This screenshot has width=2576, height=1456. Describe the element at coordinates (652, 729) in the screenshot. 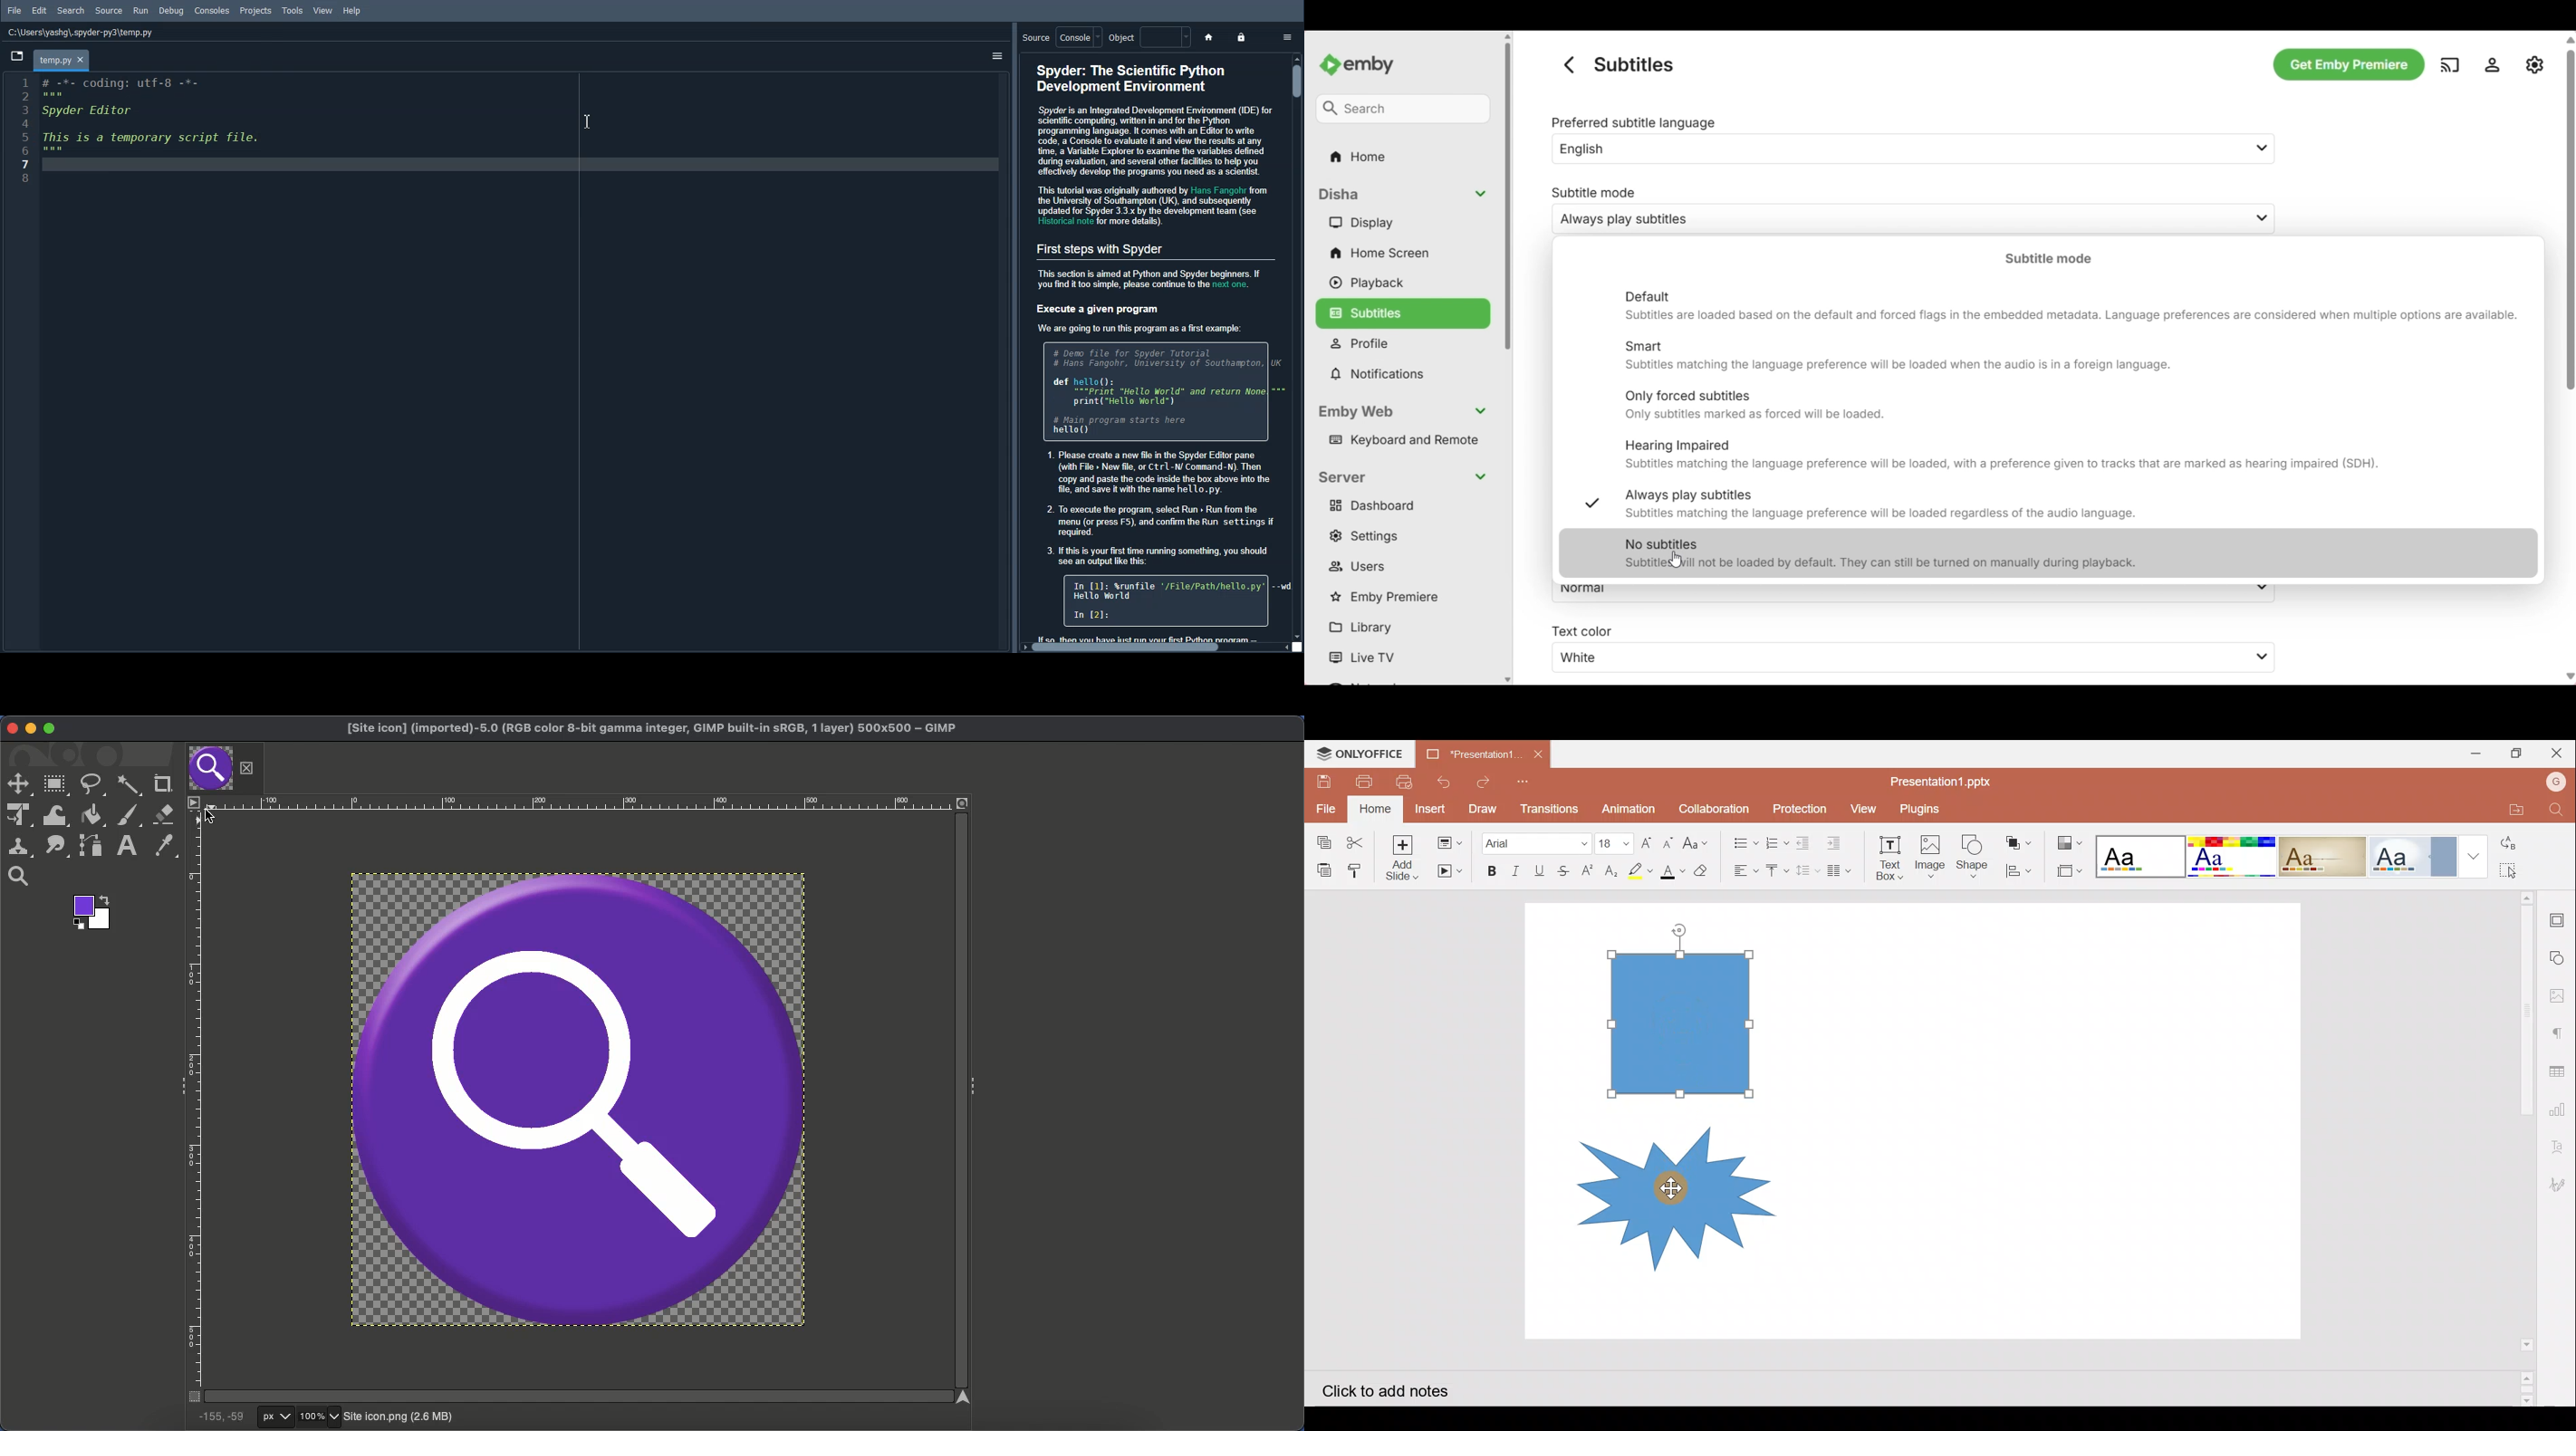

I see `Project GIMP` at that location.